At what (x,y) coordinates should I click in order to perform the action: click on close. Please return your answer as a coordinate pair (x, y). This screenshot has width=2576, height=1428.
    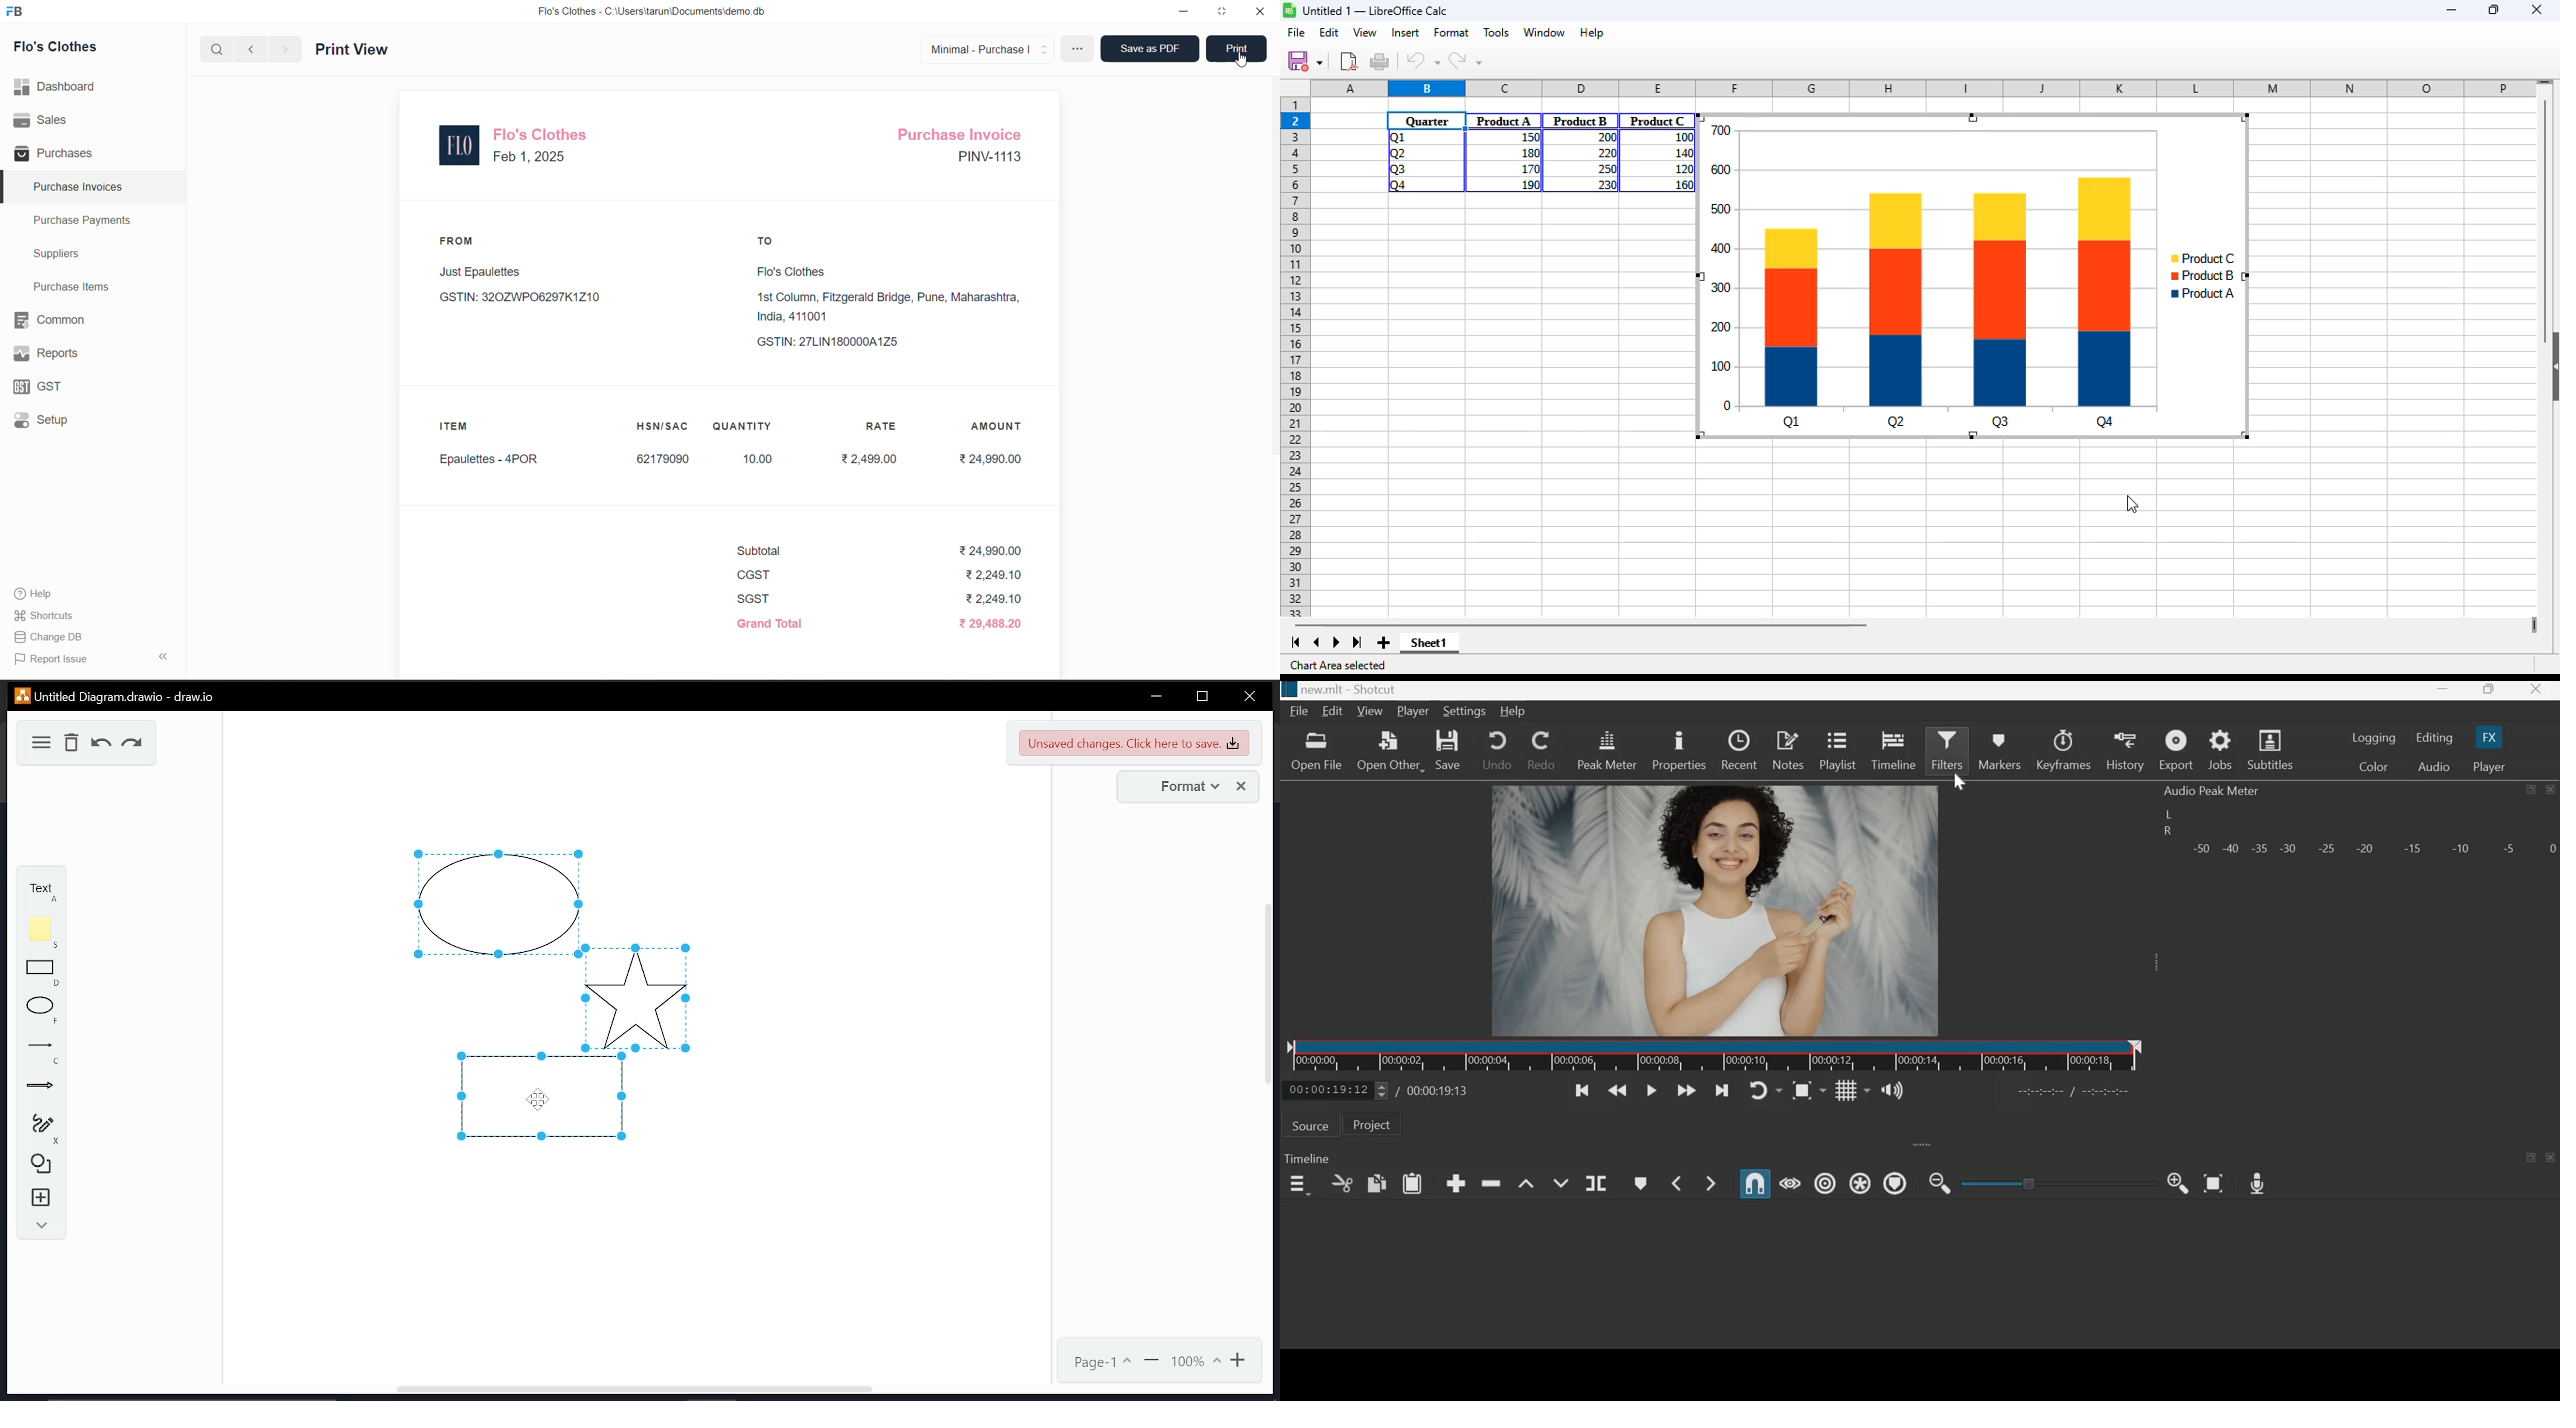
    Looking at the image, I should click on (1259, 14).